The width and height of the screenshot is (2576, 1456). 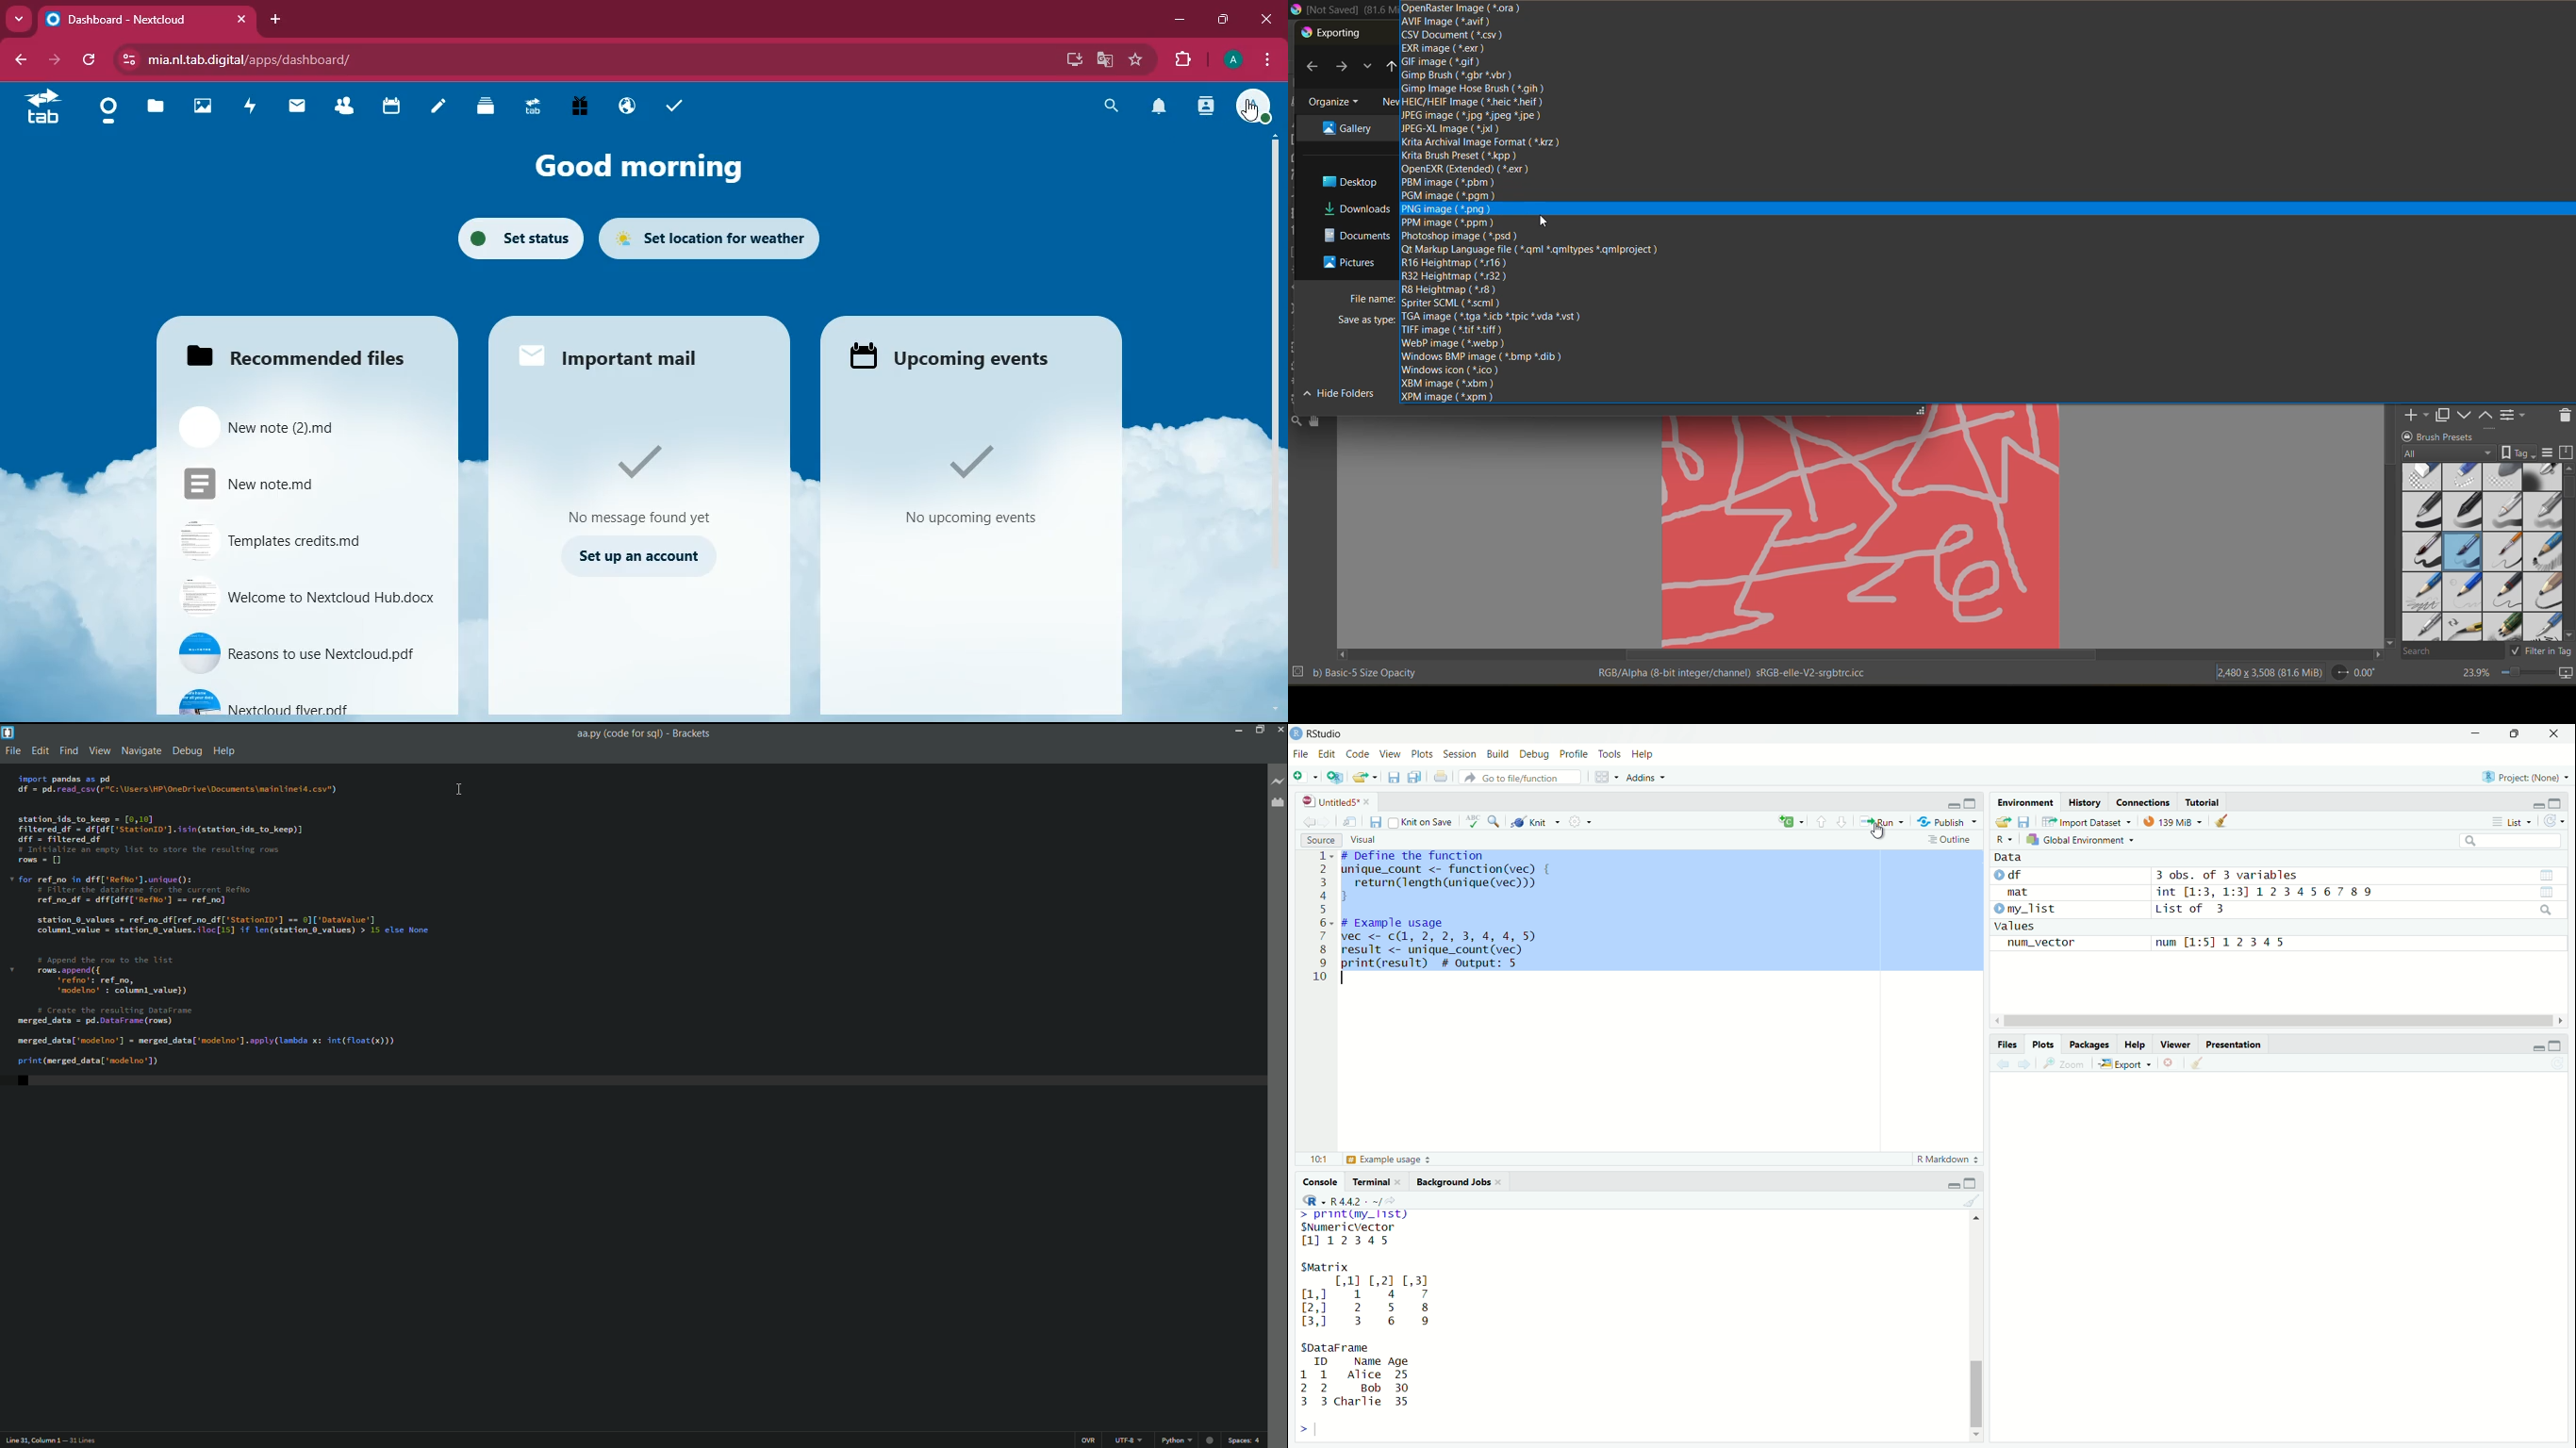 What do you see at coordinates (2473, 674) in the screenshot?
I see `zoom factor` at bounding box center [2473, 674].